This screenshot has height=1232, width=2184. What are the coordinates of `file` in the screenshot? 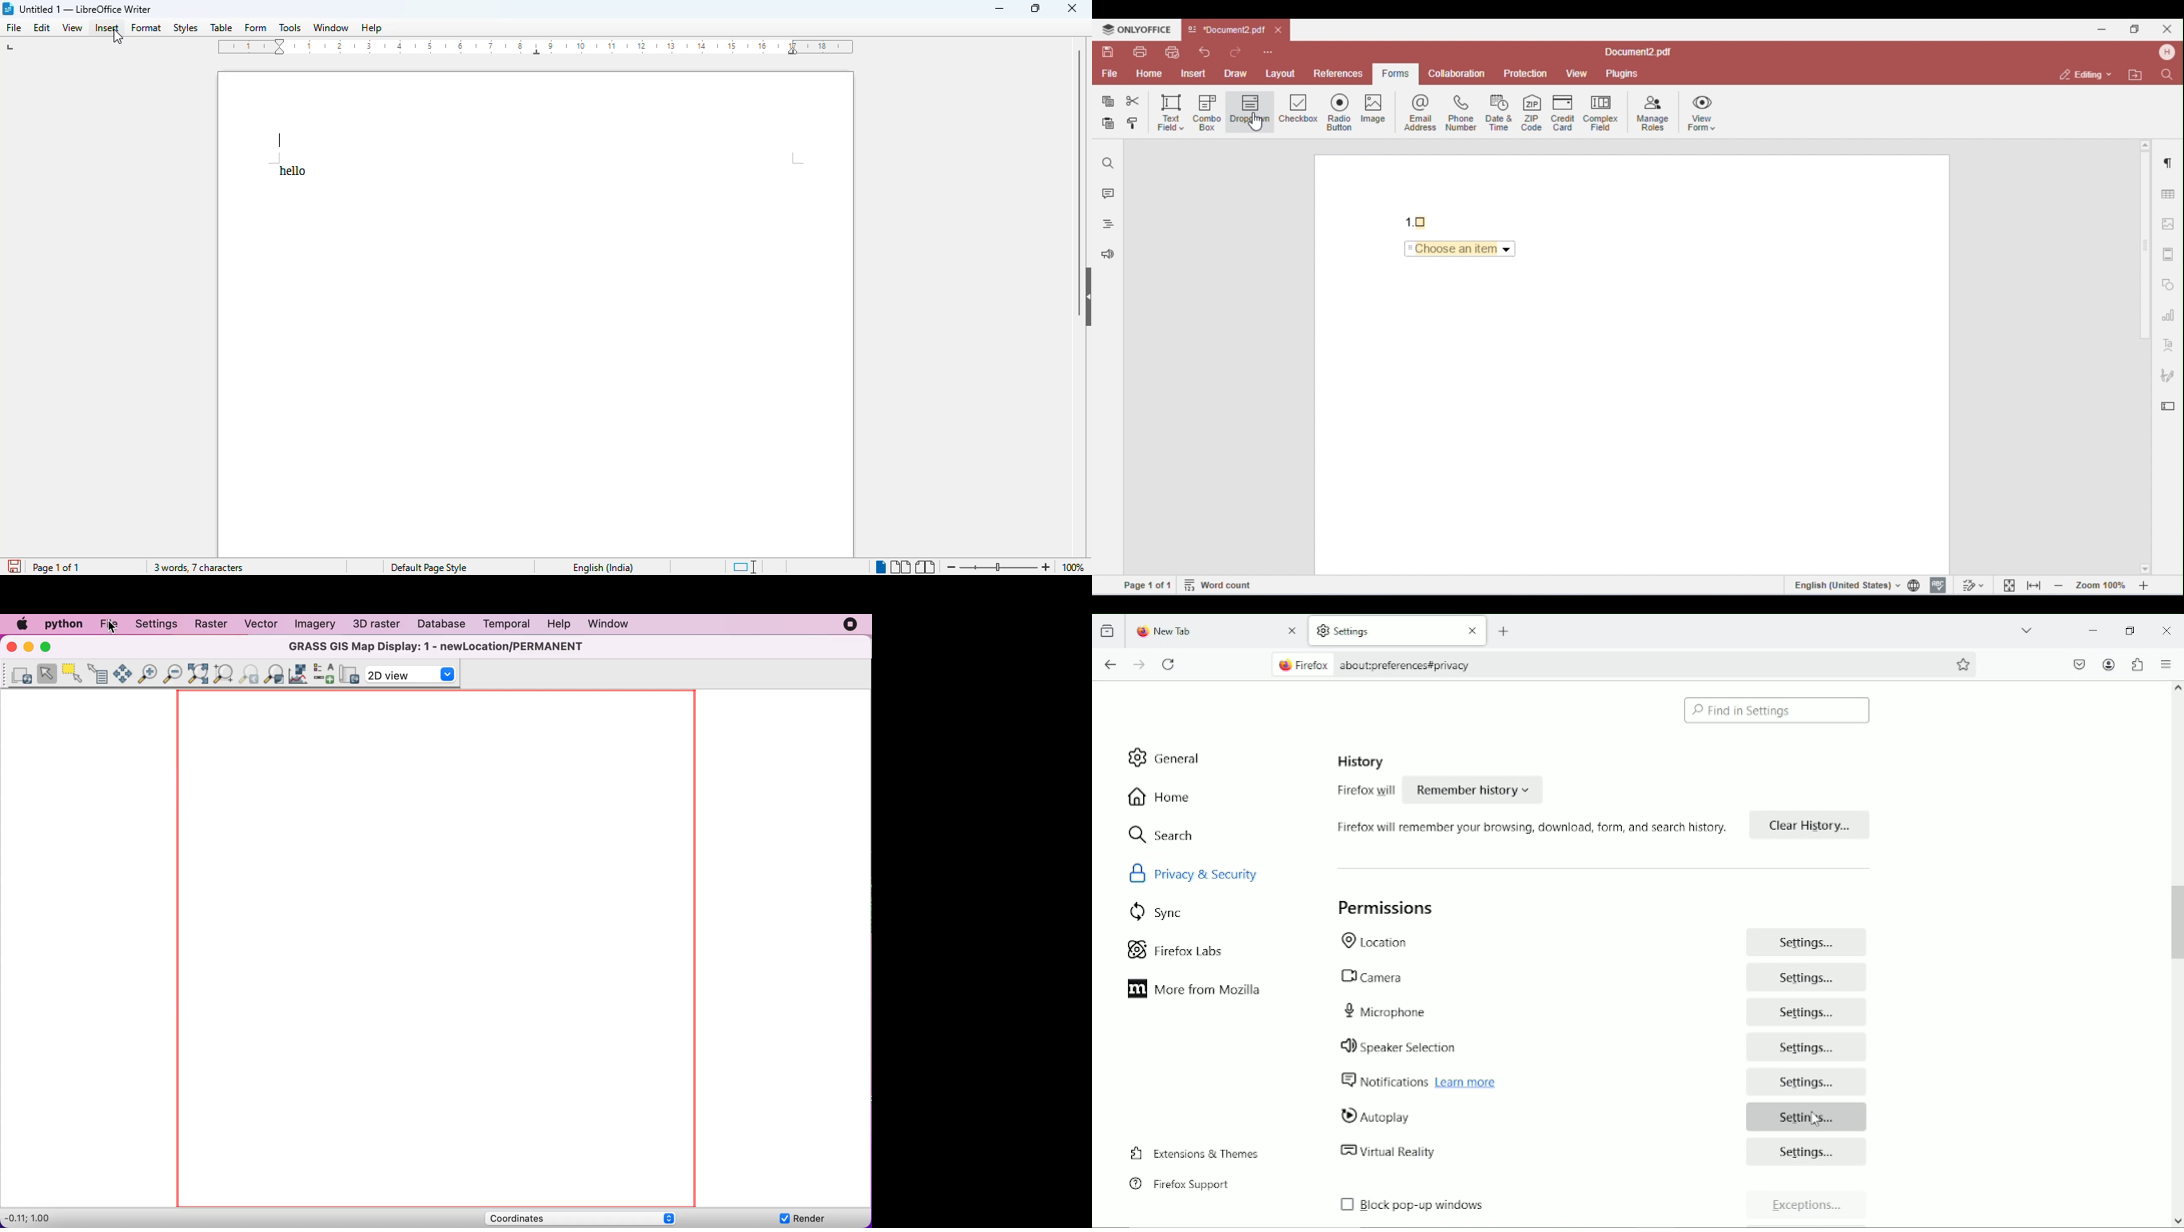 It's located at (13, 27).